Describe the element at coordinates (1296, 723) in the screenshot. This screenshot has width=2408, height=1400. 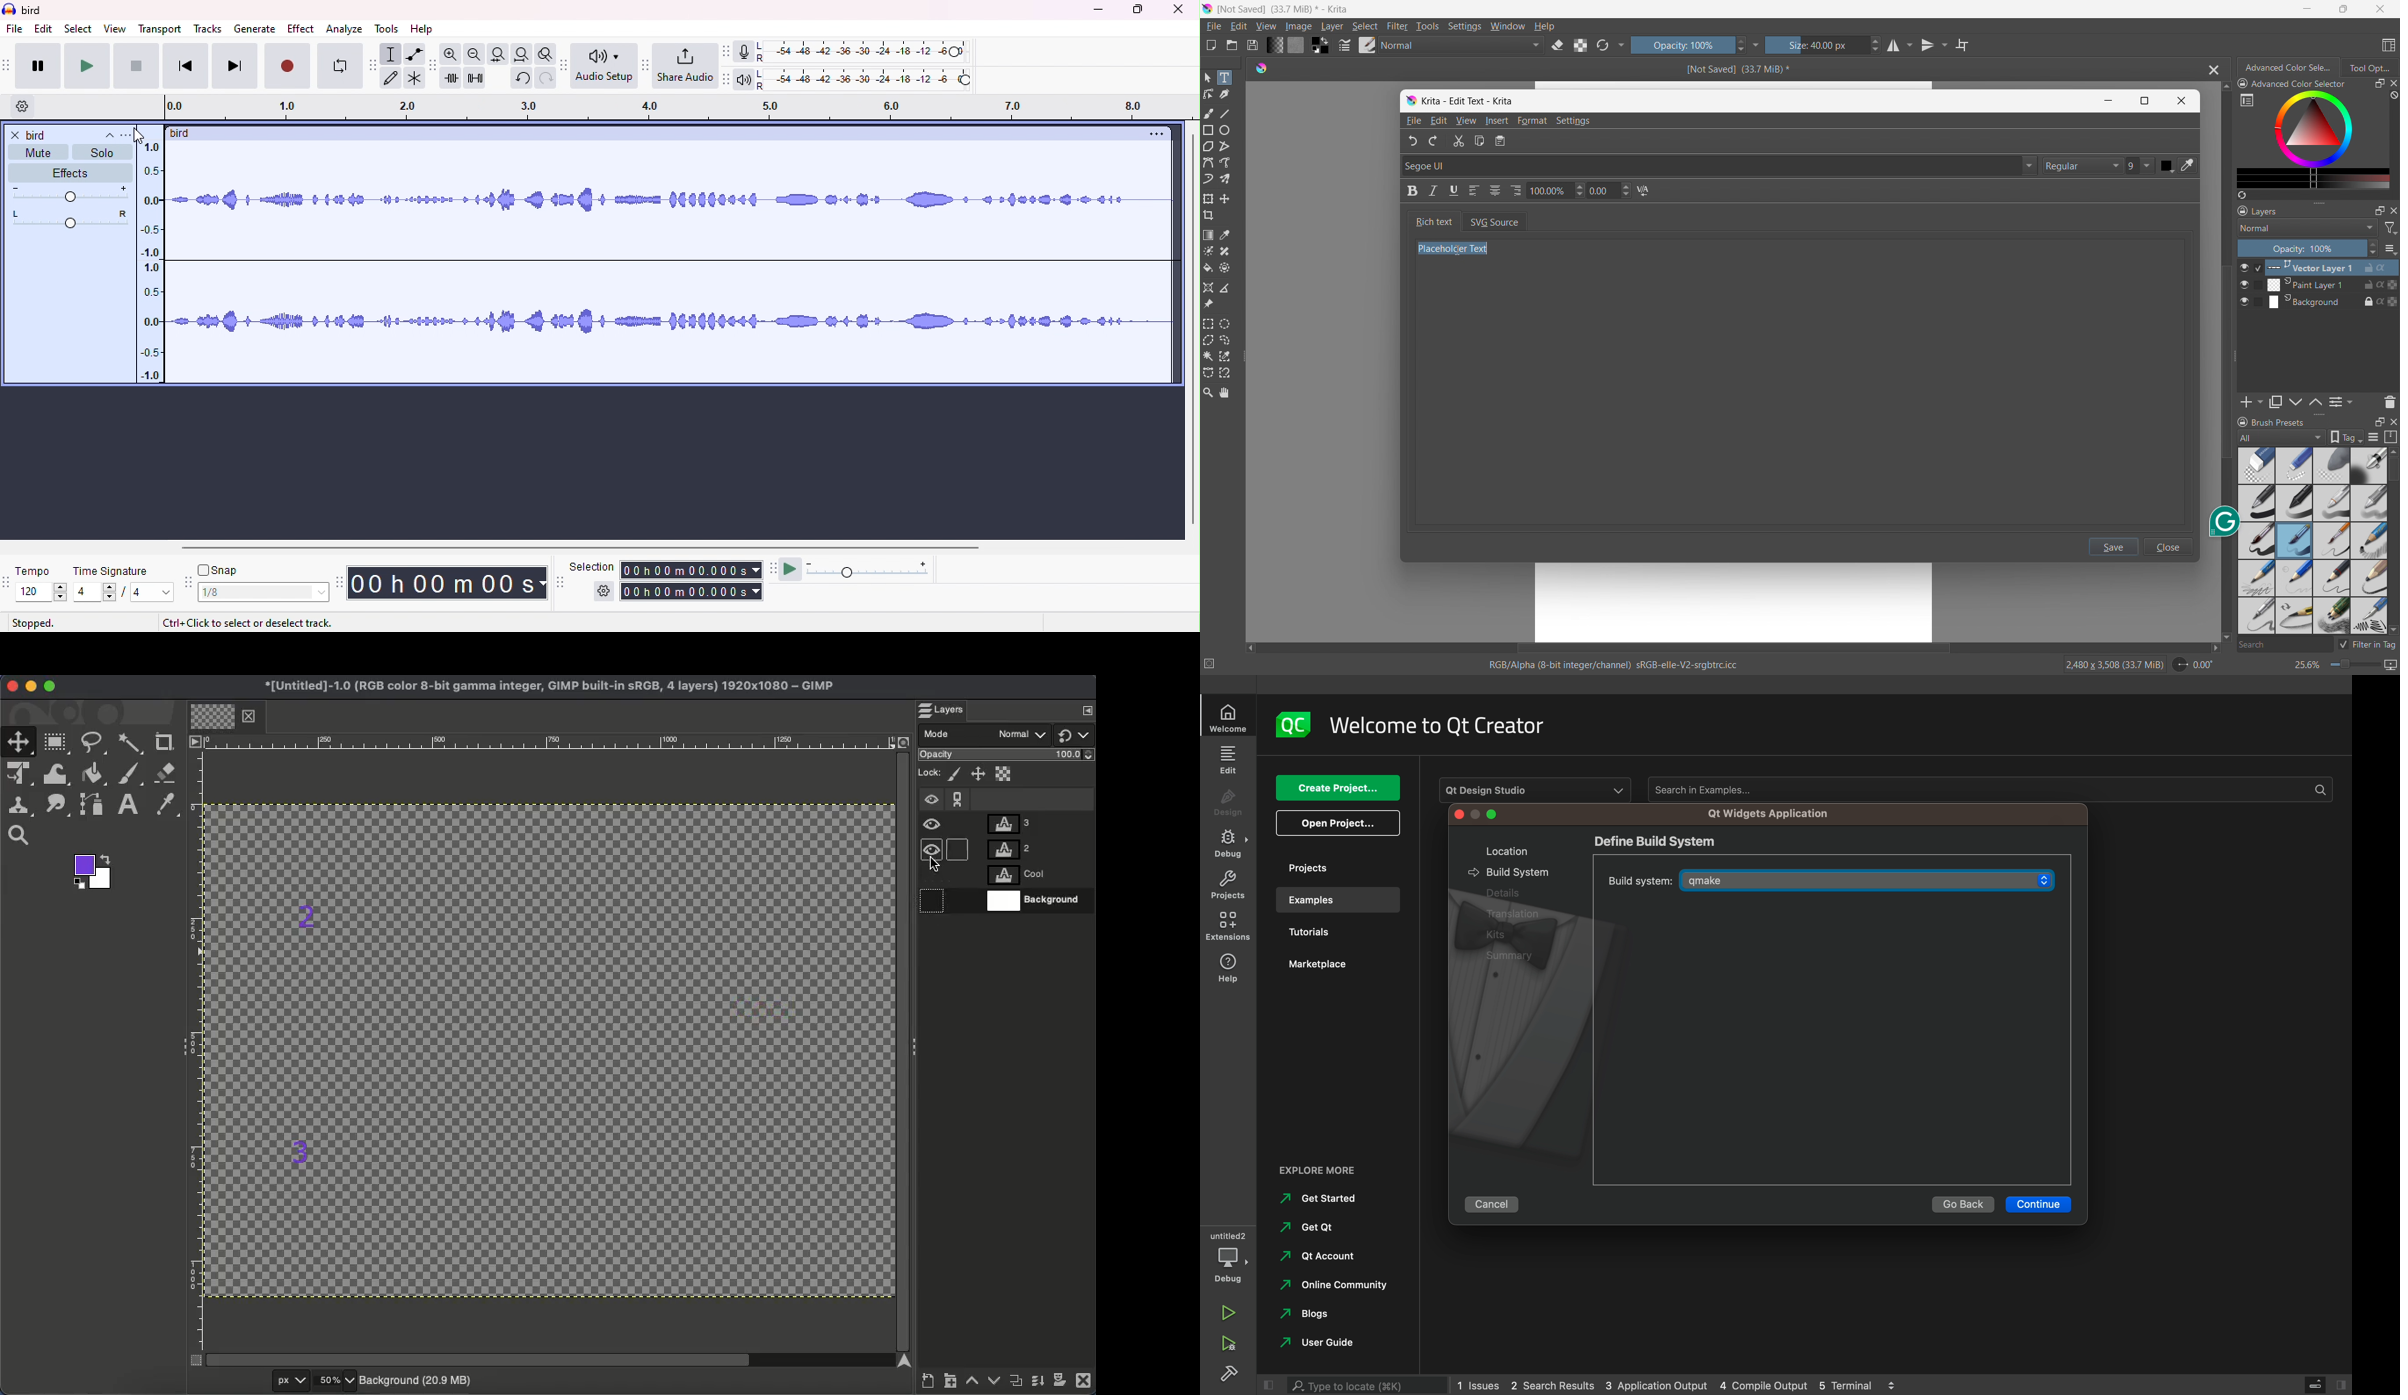
I see `logo` at that location.